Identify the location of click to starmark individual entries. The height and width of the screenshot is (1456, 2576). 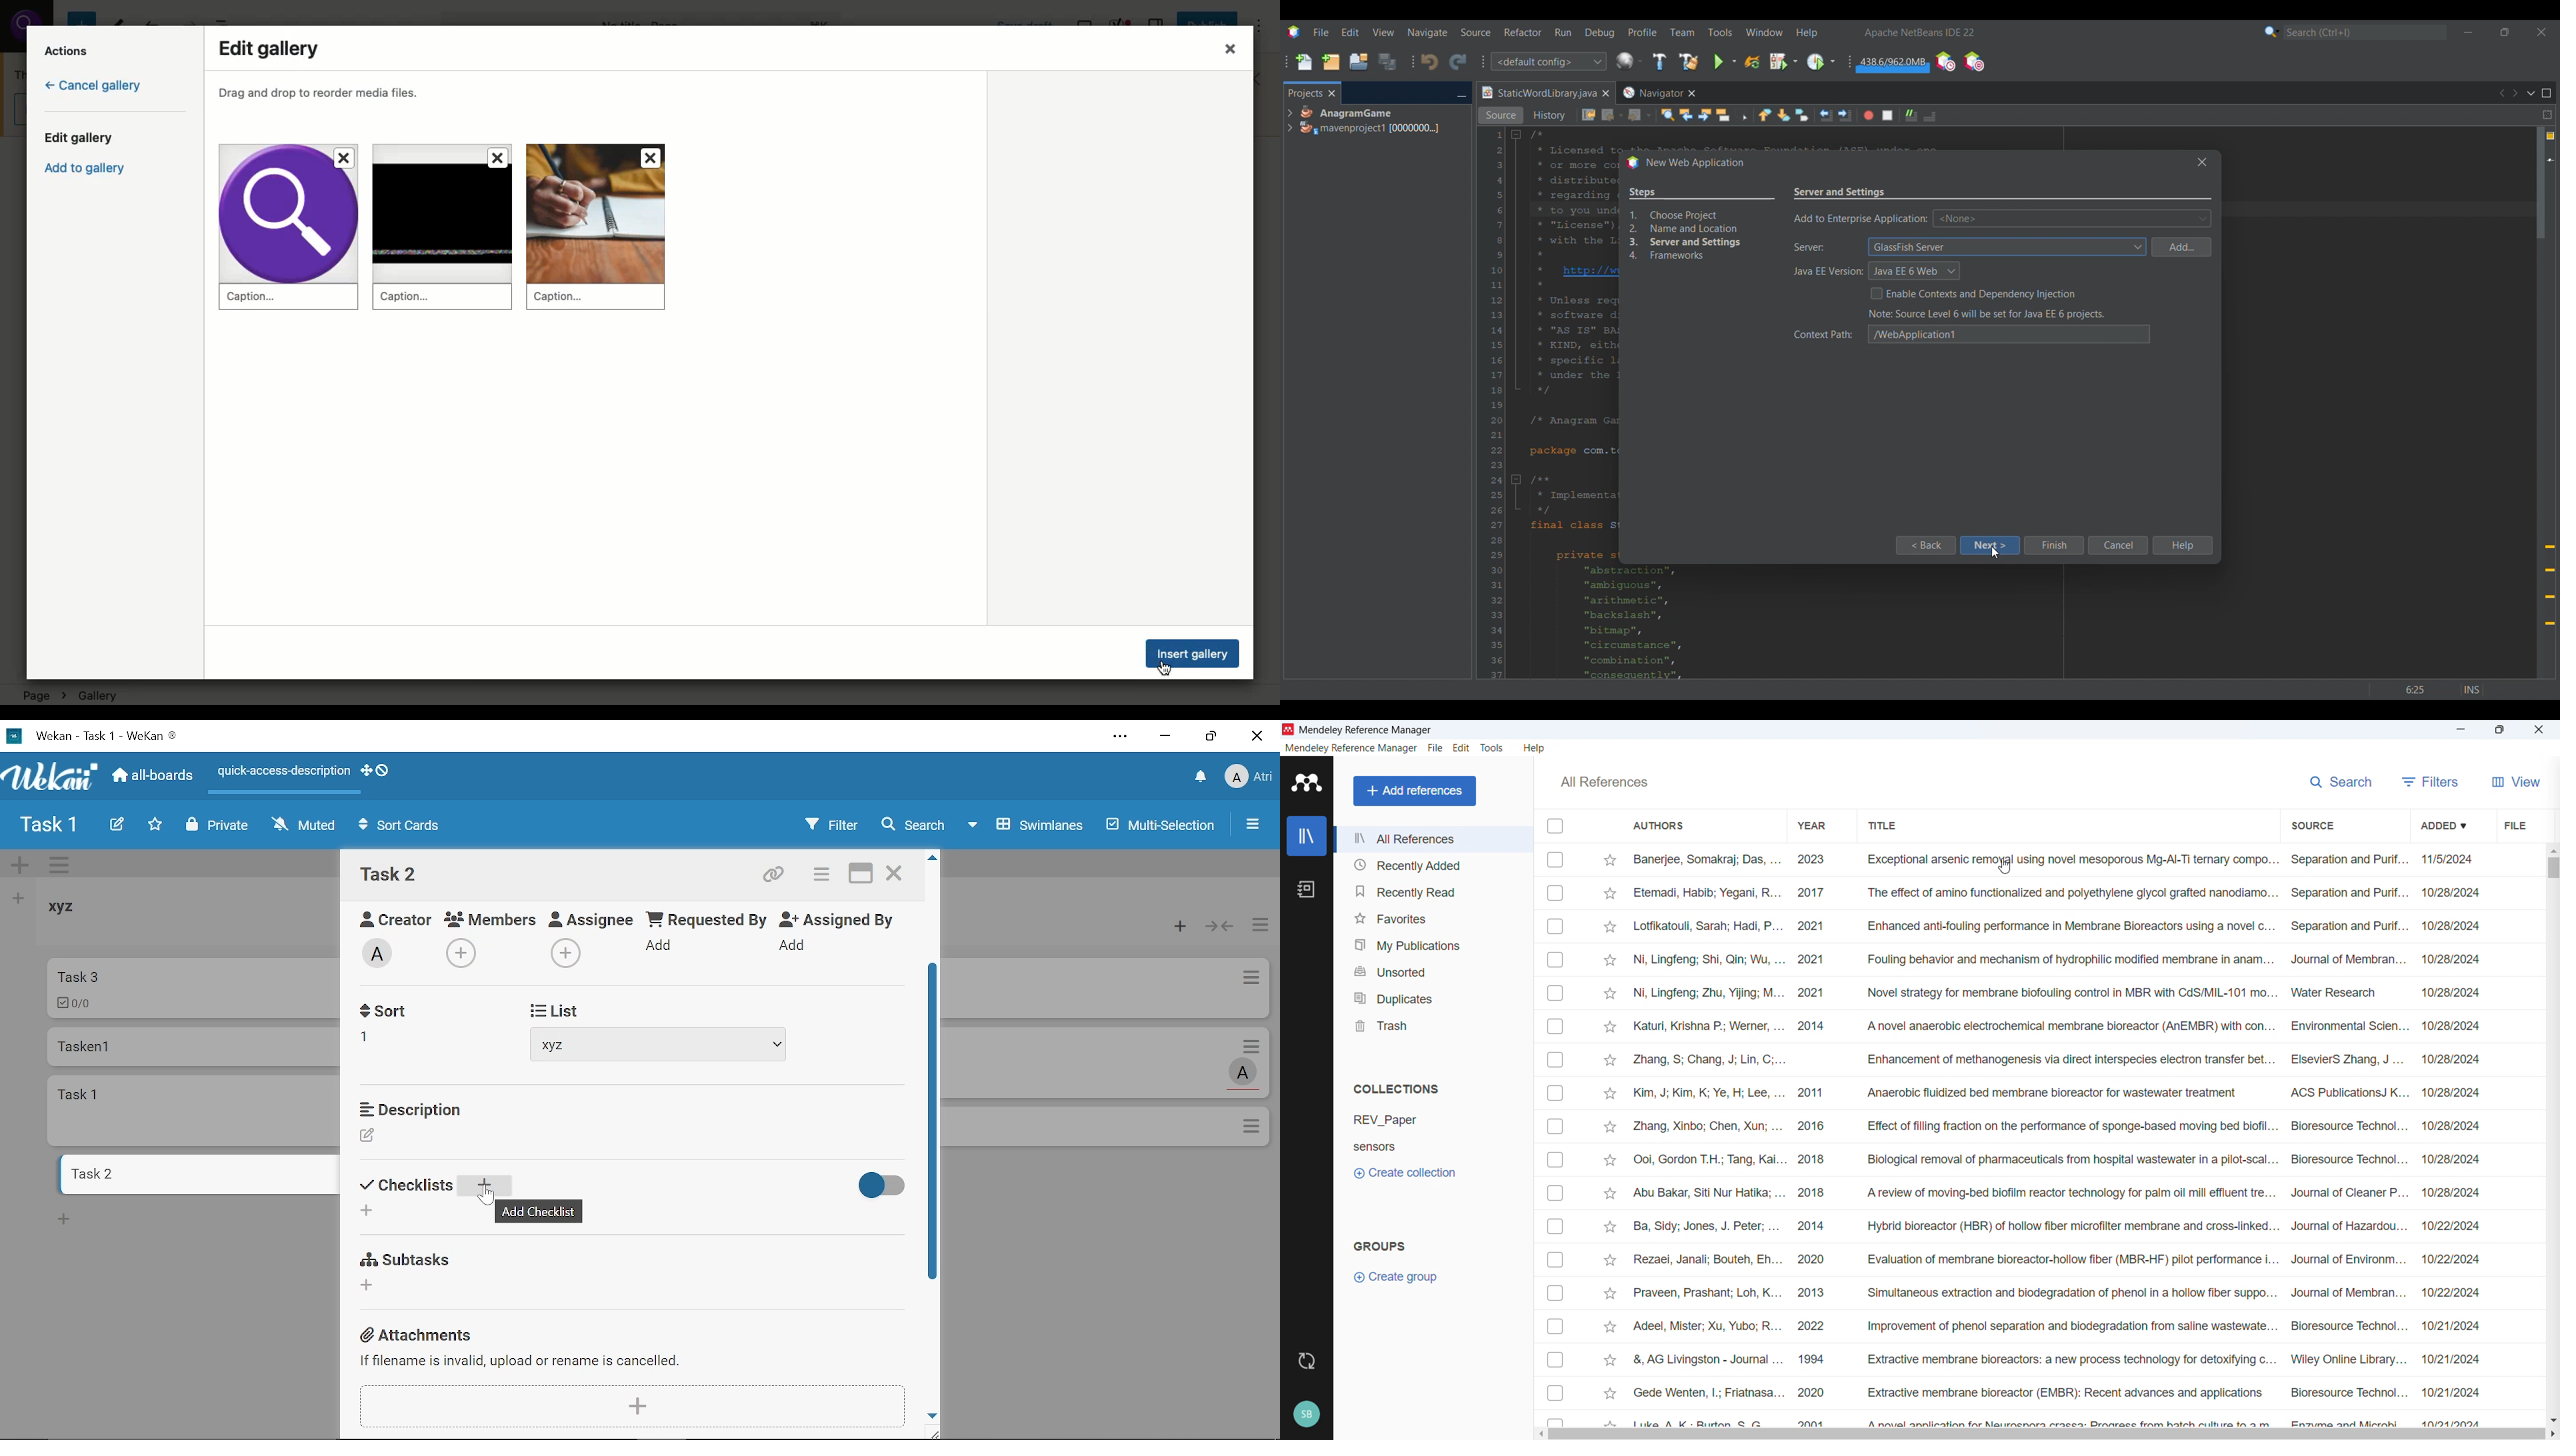
(1611, 995).